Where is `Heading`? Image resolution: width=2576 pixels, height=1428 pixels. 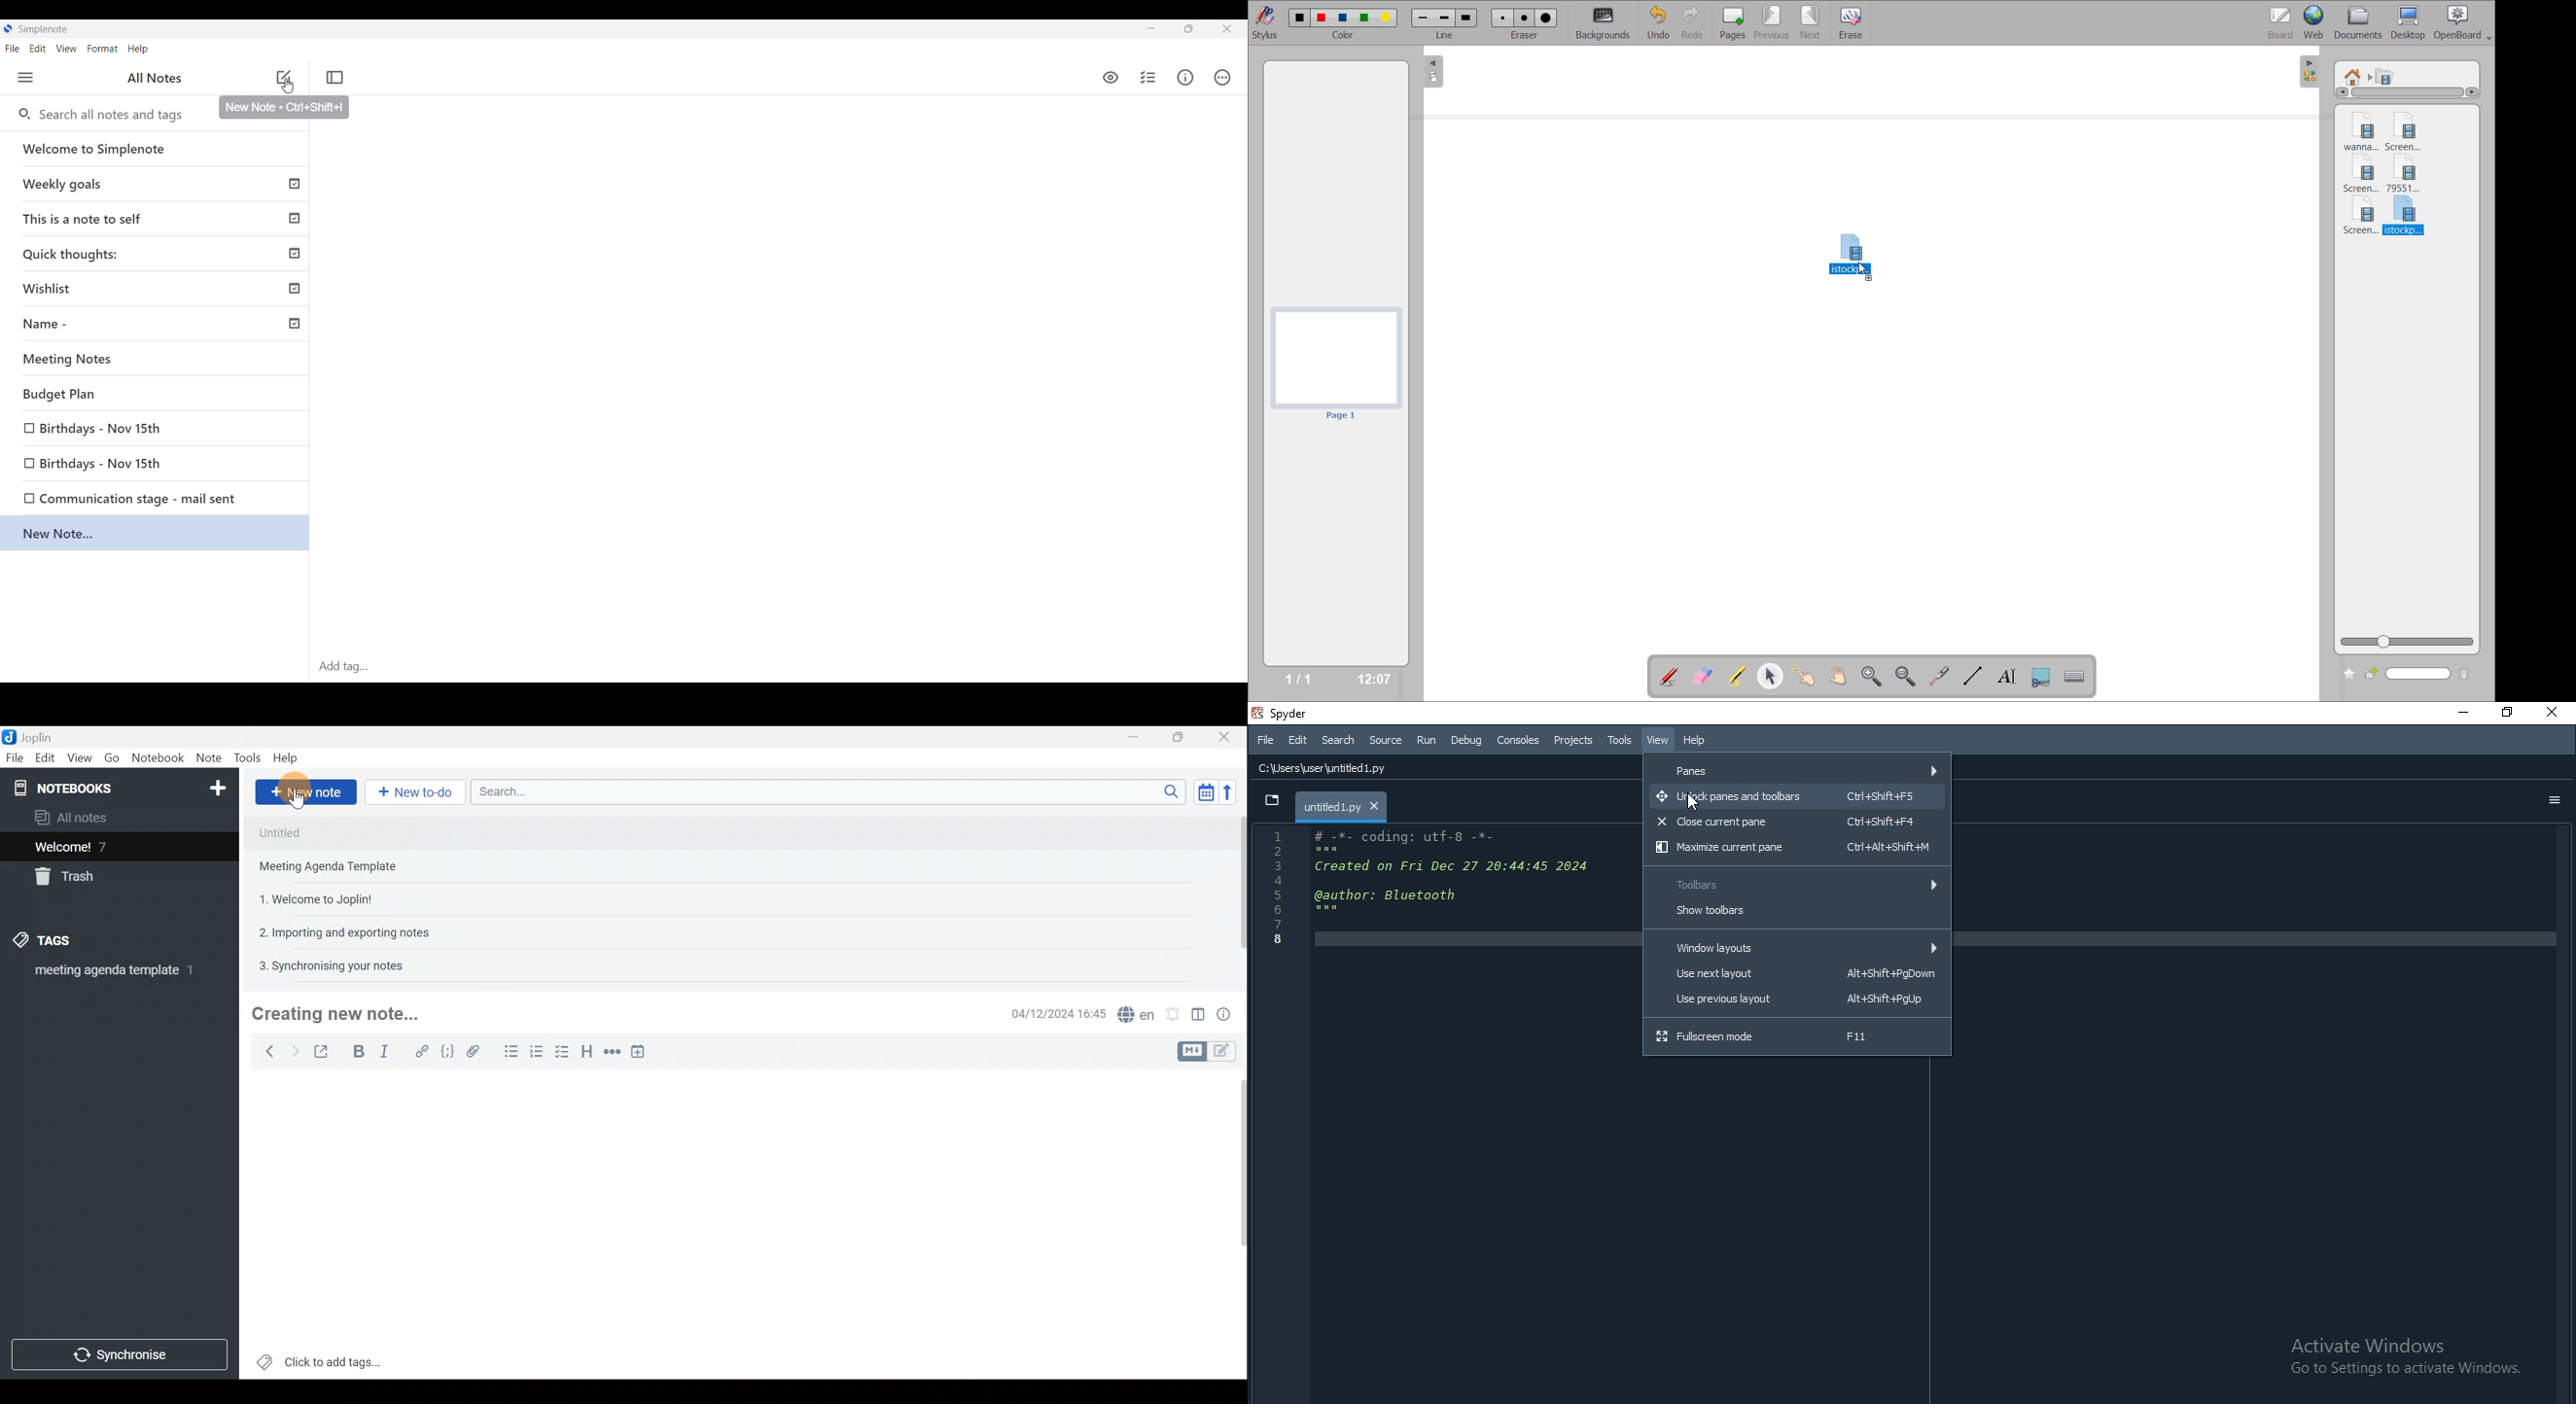 Heading is located at coordinates (588, 1050).